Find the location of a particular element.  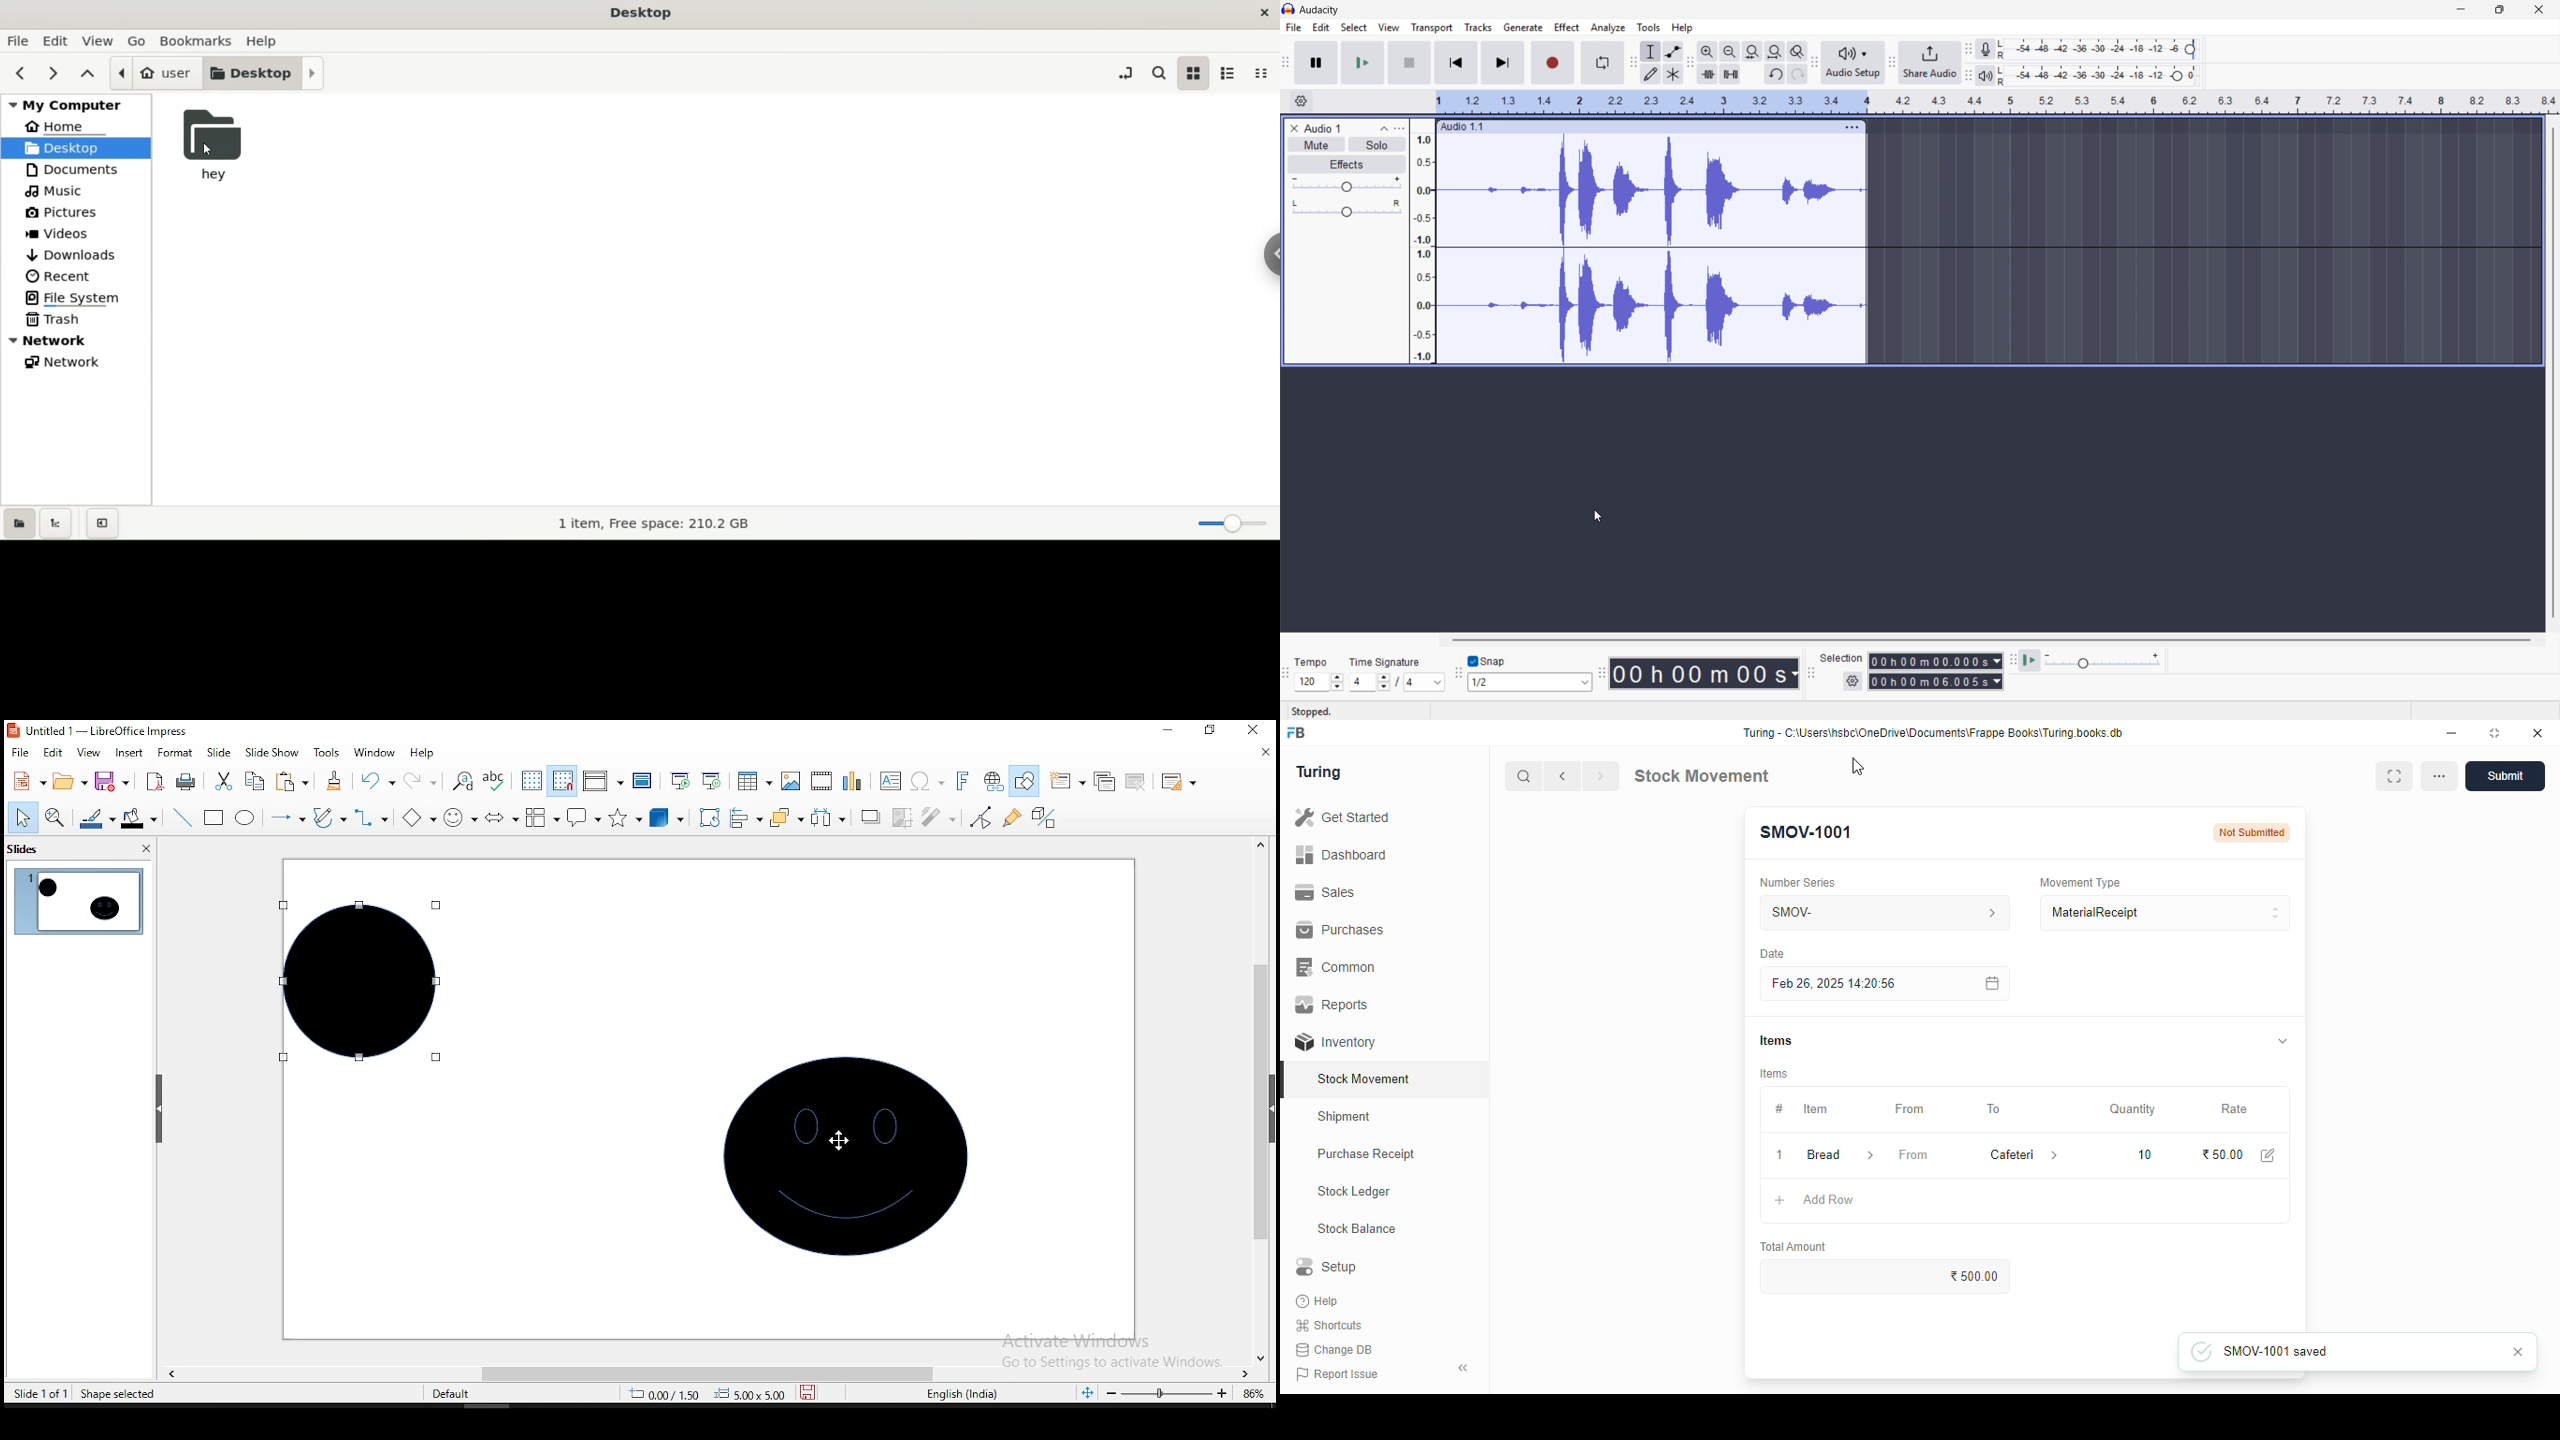

reports is located at coordinates (1333, 1004).